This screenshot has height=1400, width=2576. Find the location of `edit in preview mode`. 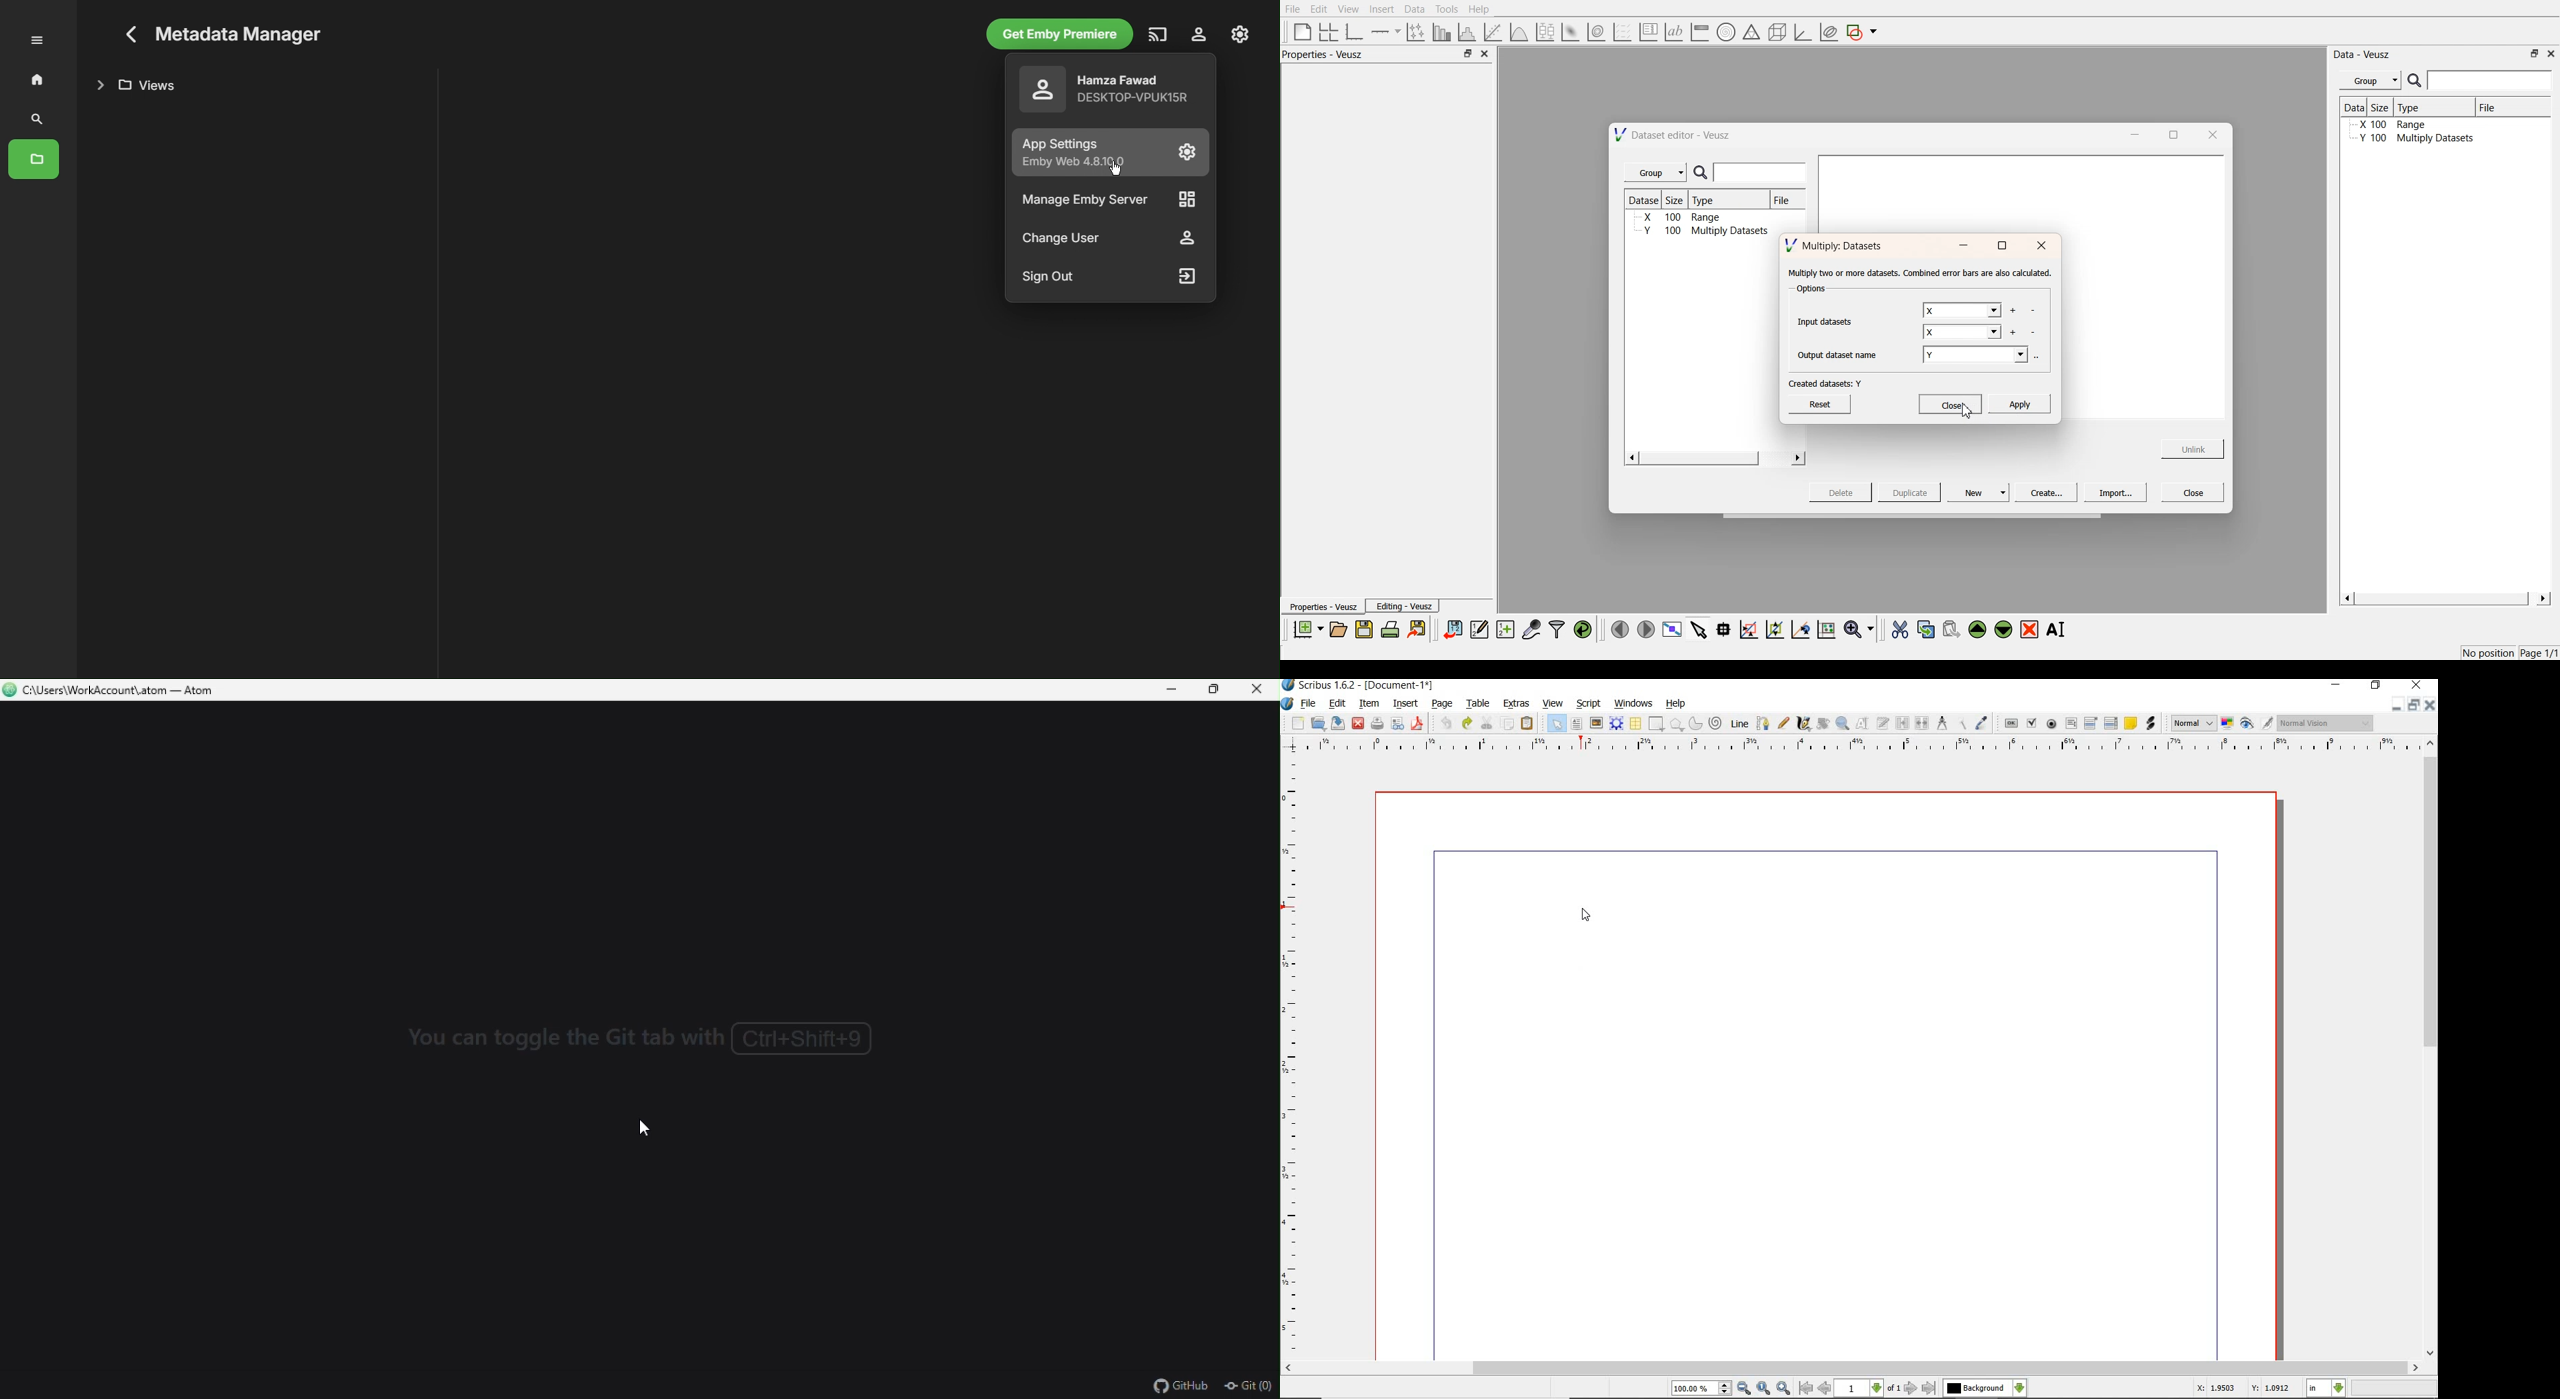

edit in preview mode is located at coordinates (2267, 724).